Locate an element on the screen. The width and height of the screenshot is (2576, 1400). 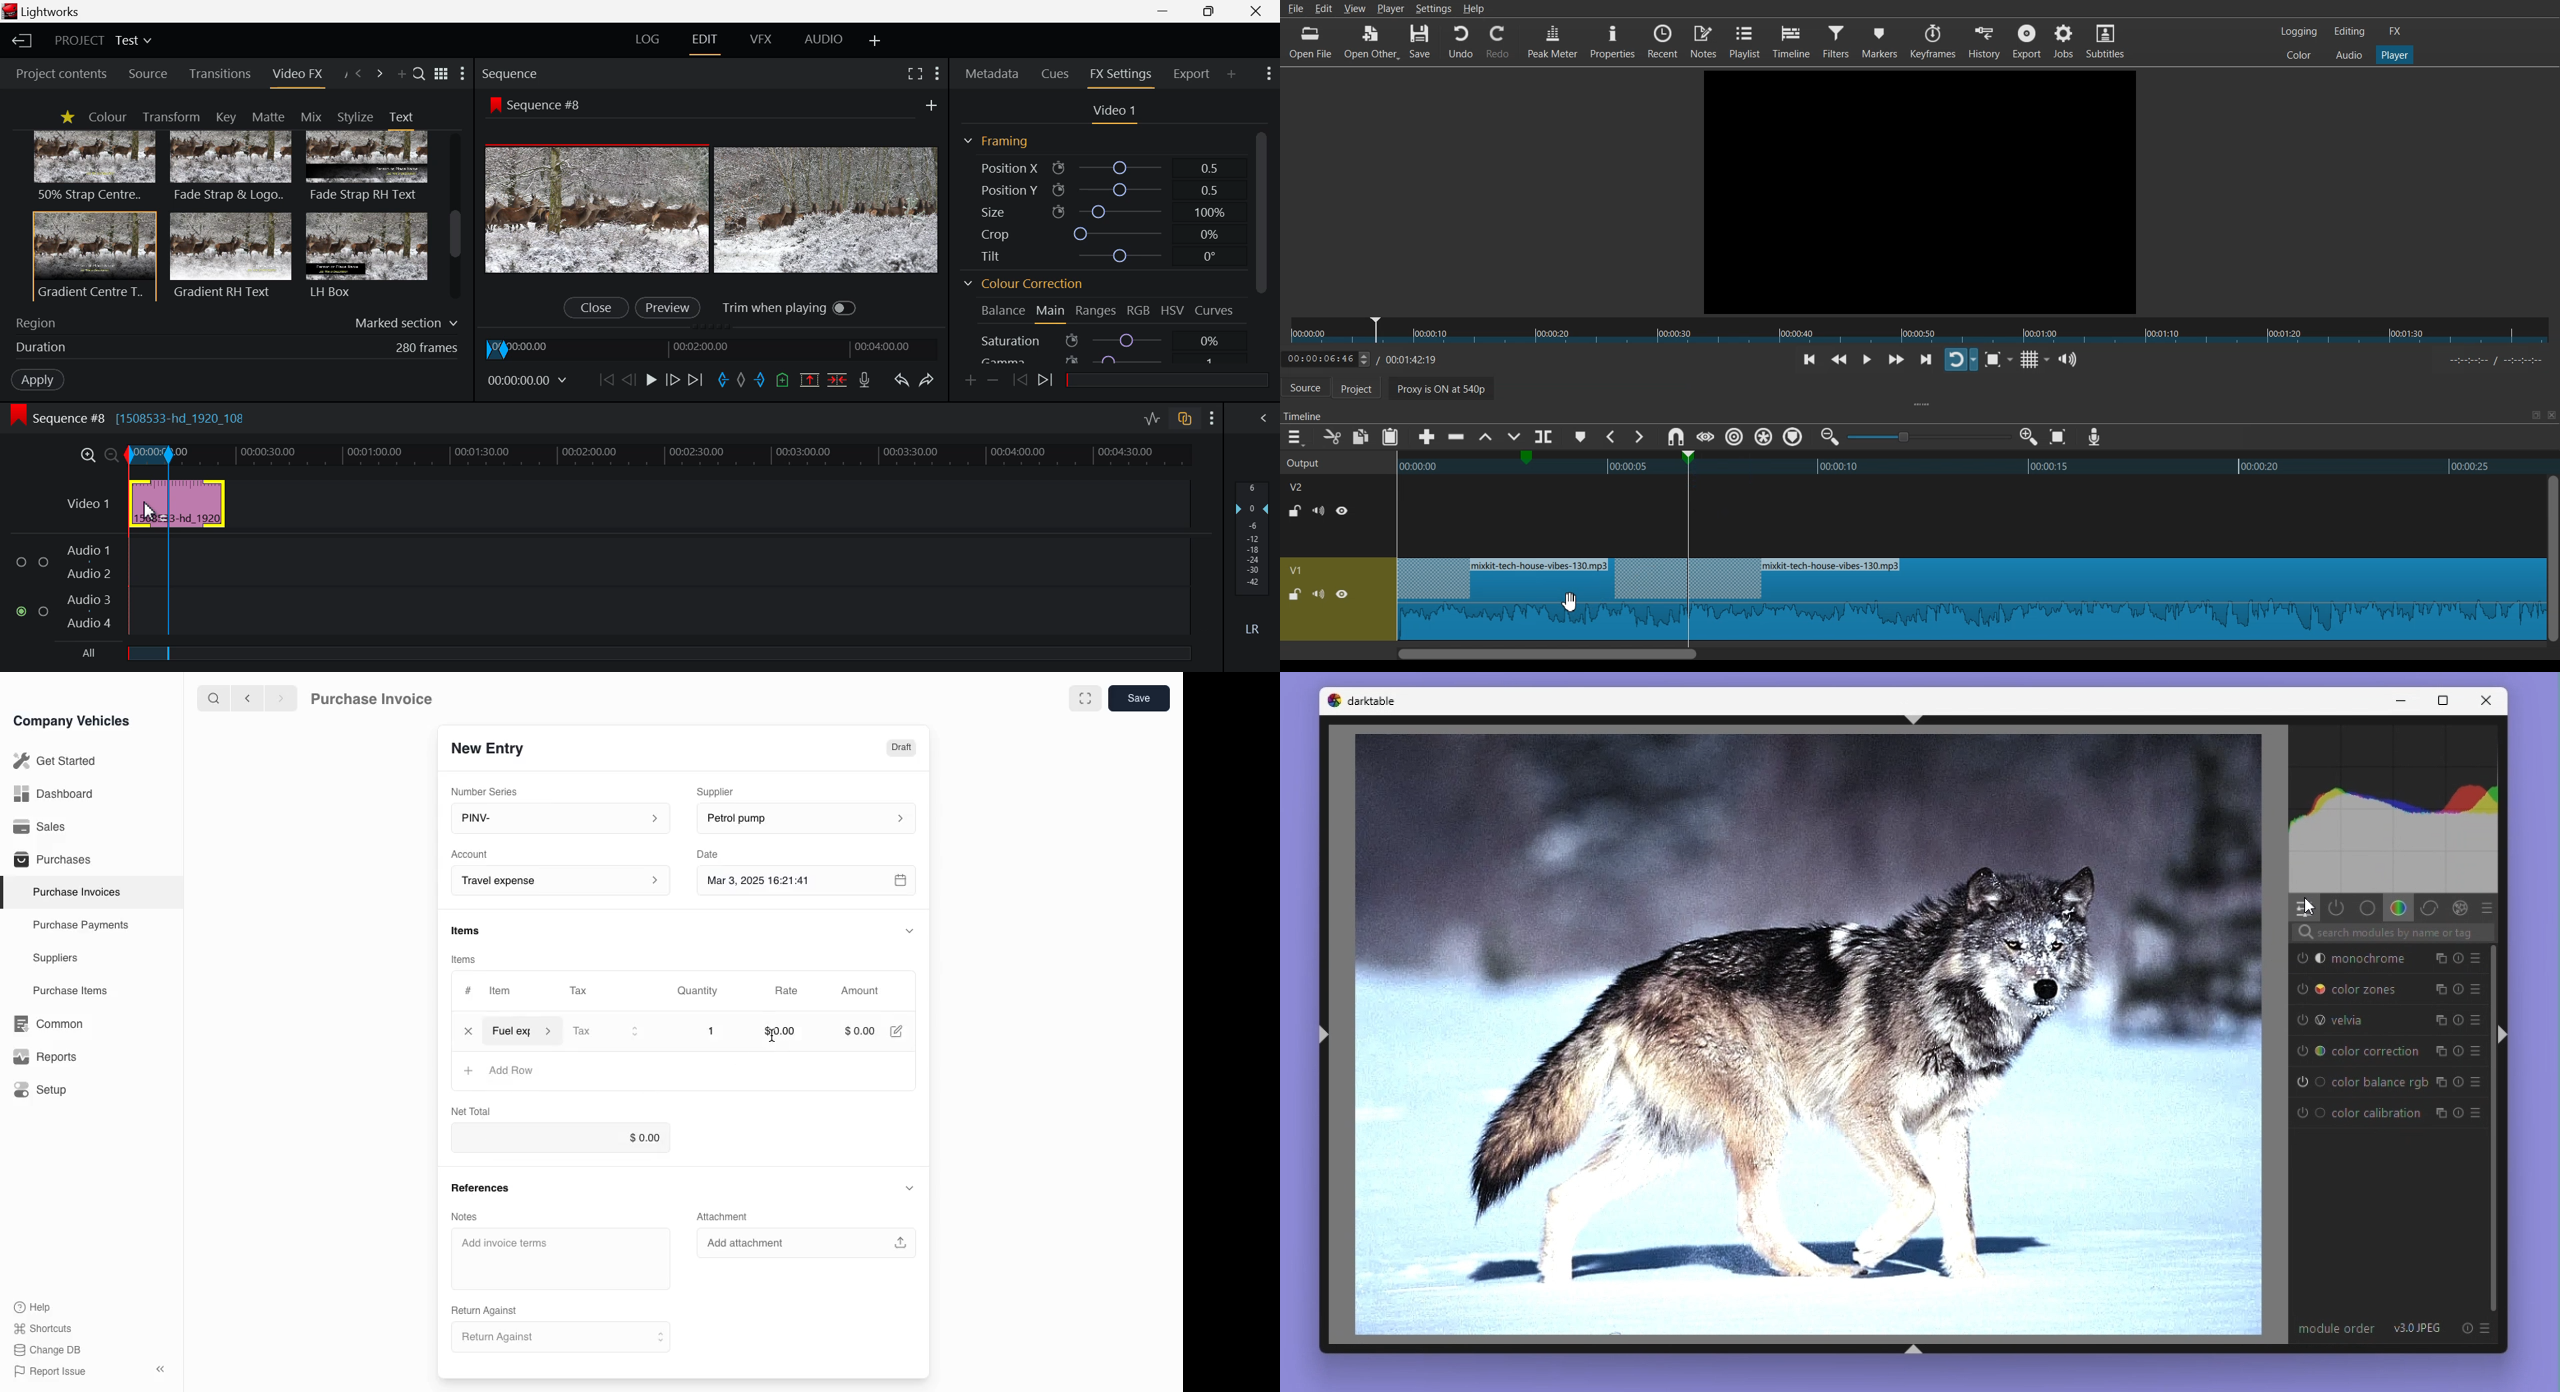
Play quickly forwards is located at coordinates (1896, 359).